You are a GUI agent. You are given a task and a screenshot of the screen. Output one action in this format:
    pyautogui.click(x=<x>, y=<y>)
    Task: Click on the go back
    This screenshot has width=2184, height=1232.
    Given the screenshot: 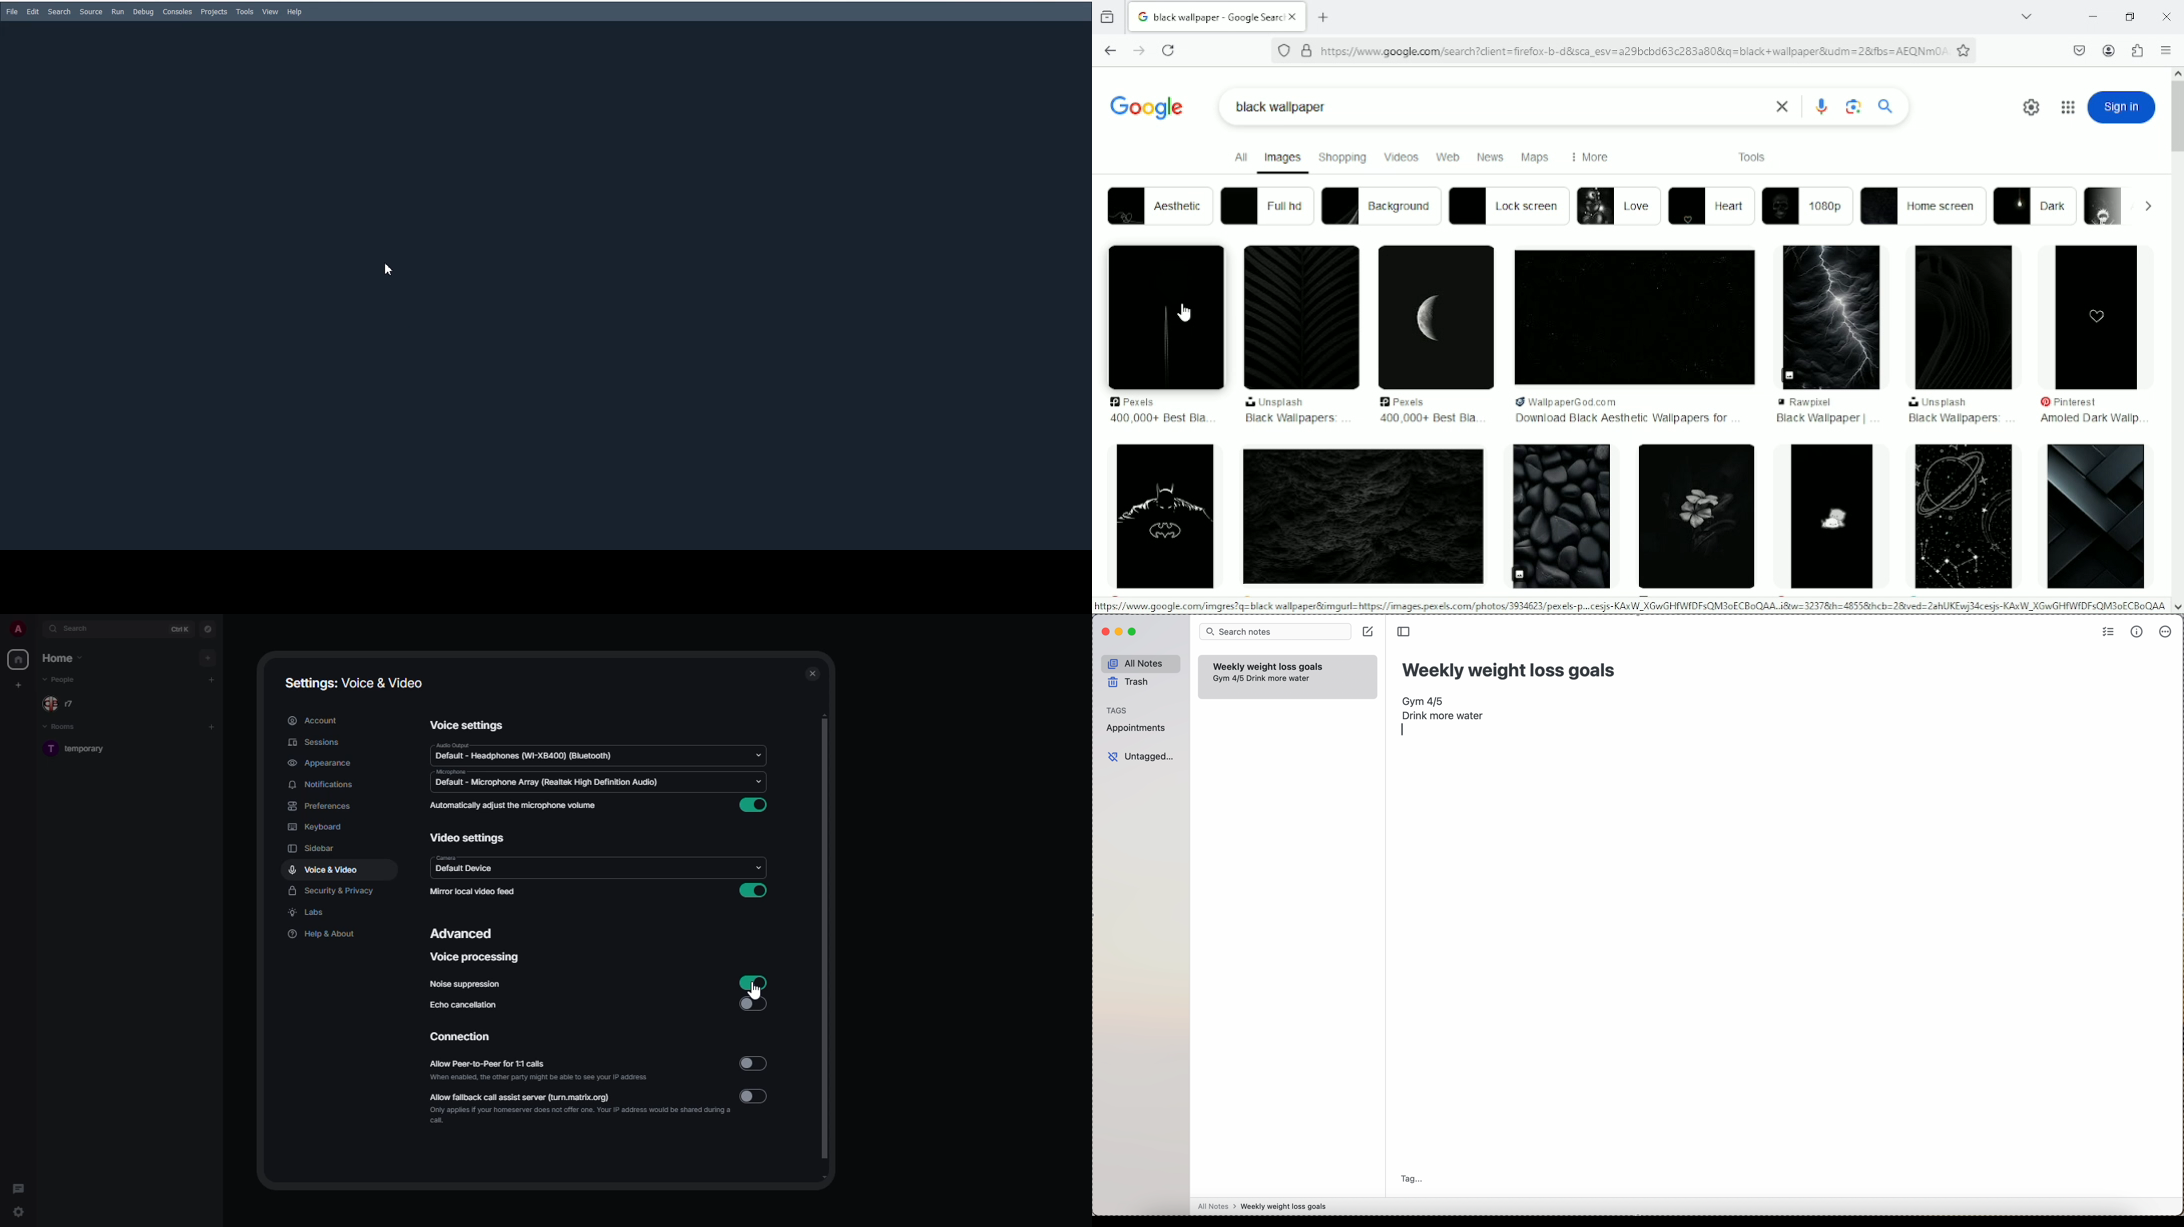 What is the action you would take?
    pyautogui.click(x=1109, y=48)
    